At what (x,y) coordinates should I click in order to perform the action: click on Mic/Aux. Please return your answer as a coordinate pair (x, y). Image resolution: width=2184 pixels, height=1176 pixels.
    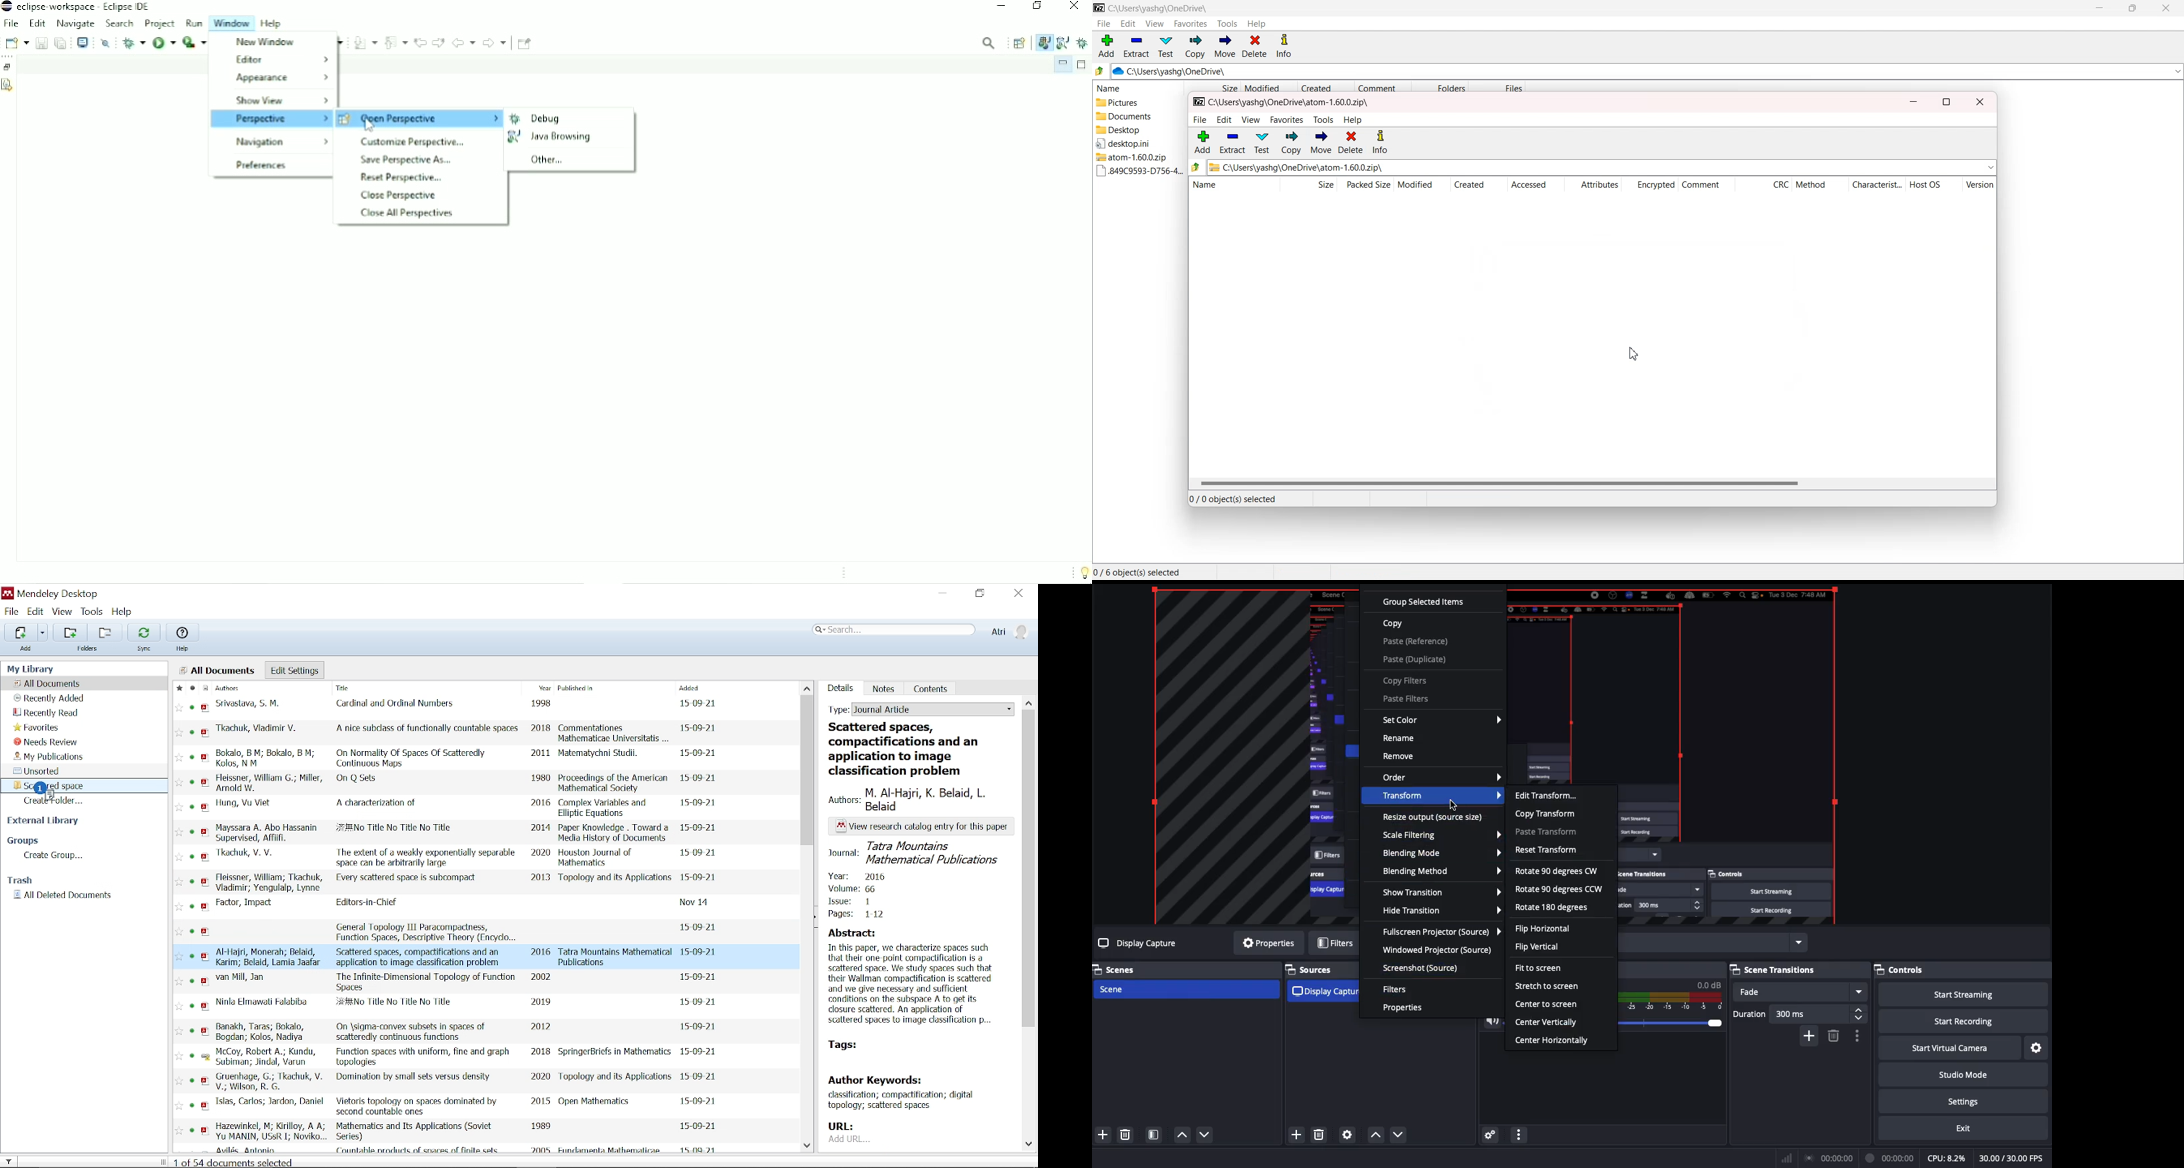
    Looking at the image, I should click on (1672, 994).